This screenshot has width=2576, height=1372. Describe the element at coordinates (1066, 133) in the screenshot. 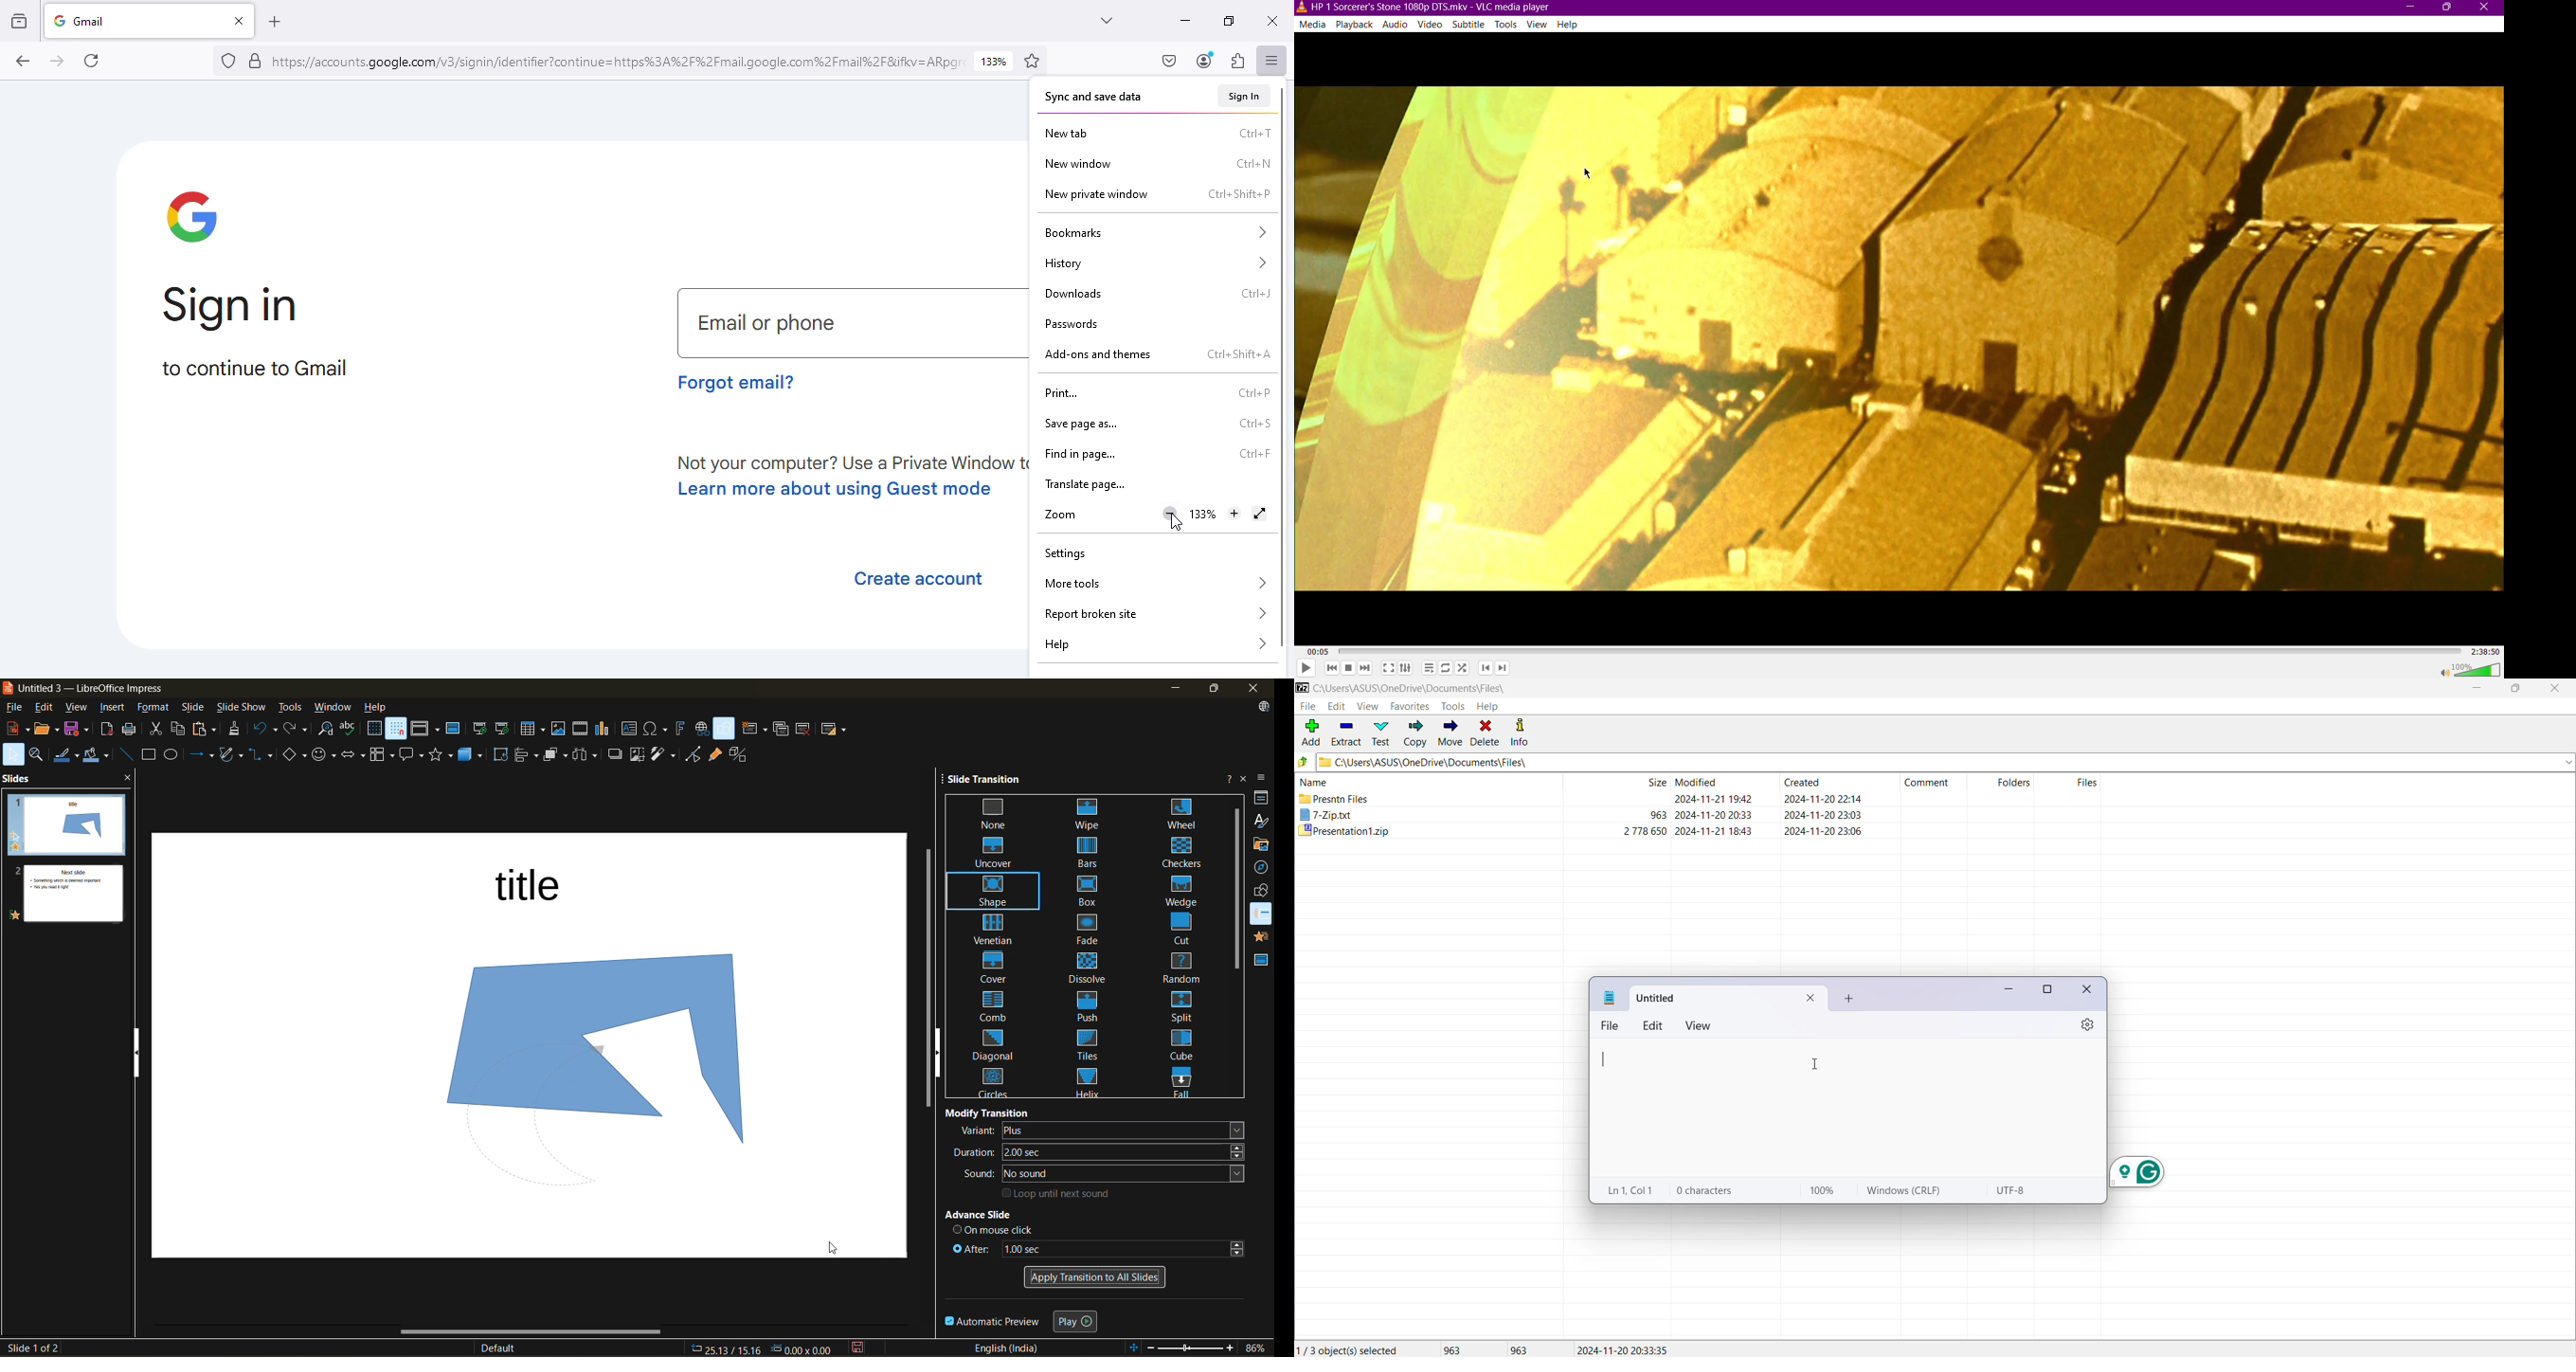

I see `new tab` at that location.